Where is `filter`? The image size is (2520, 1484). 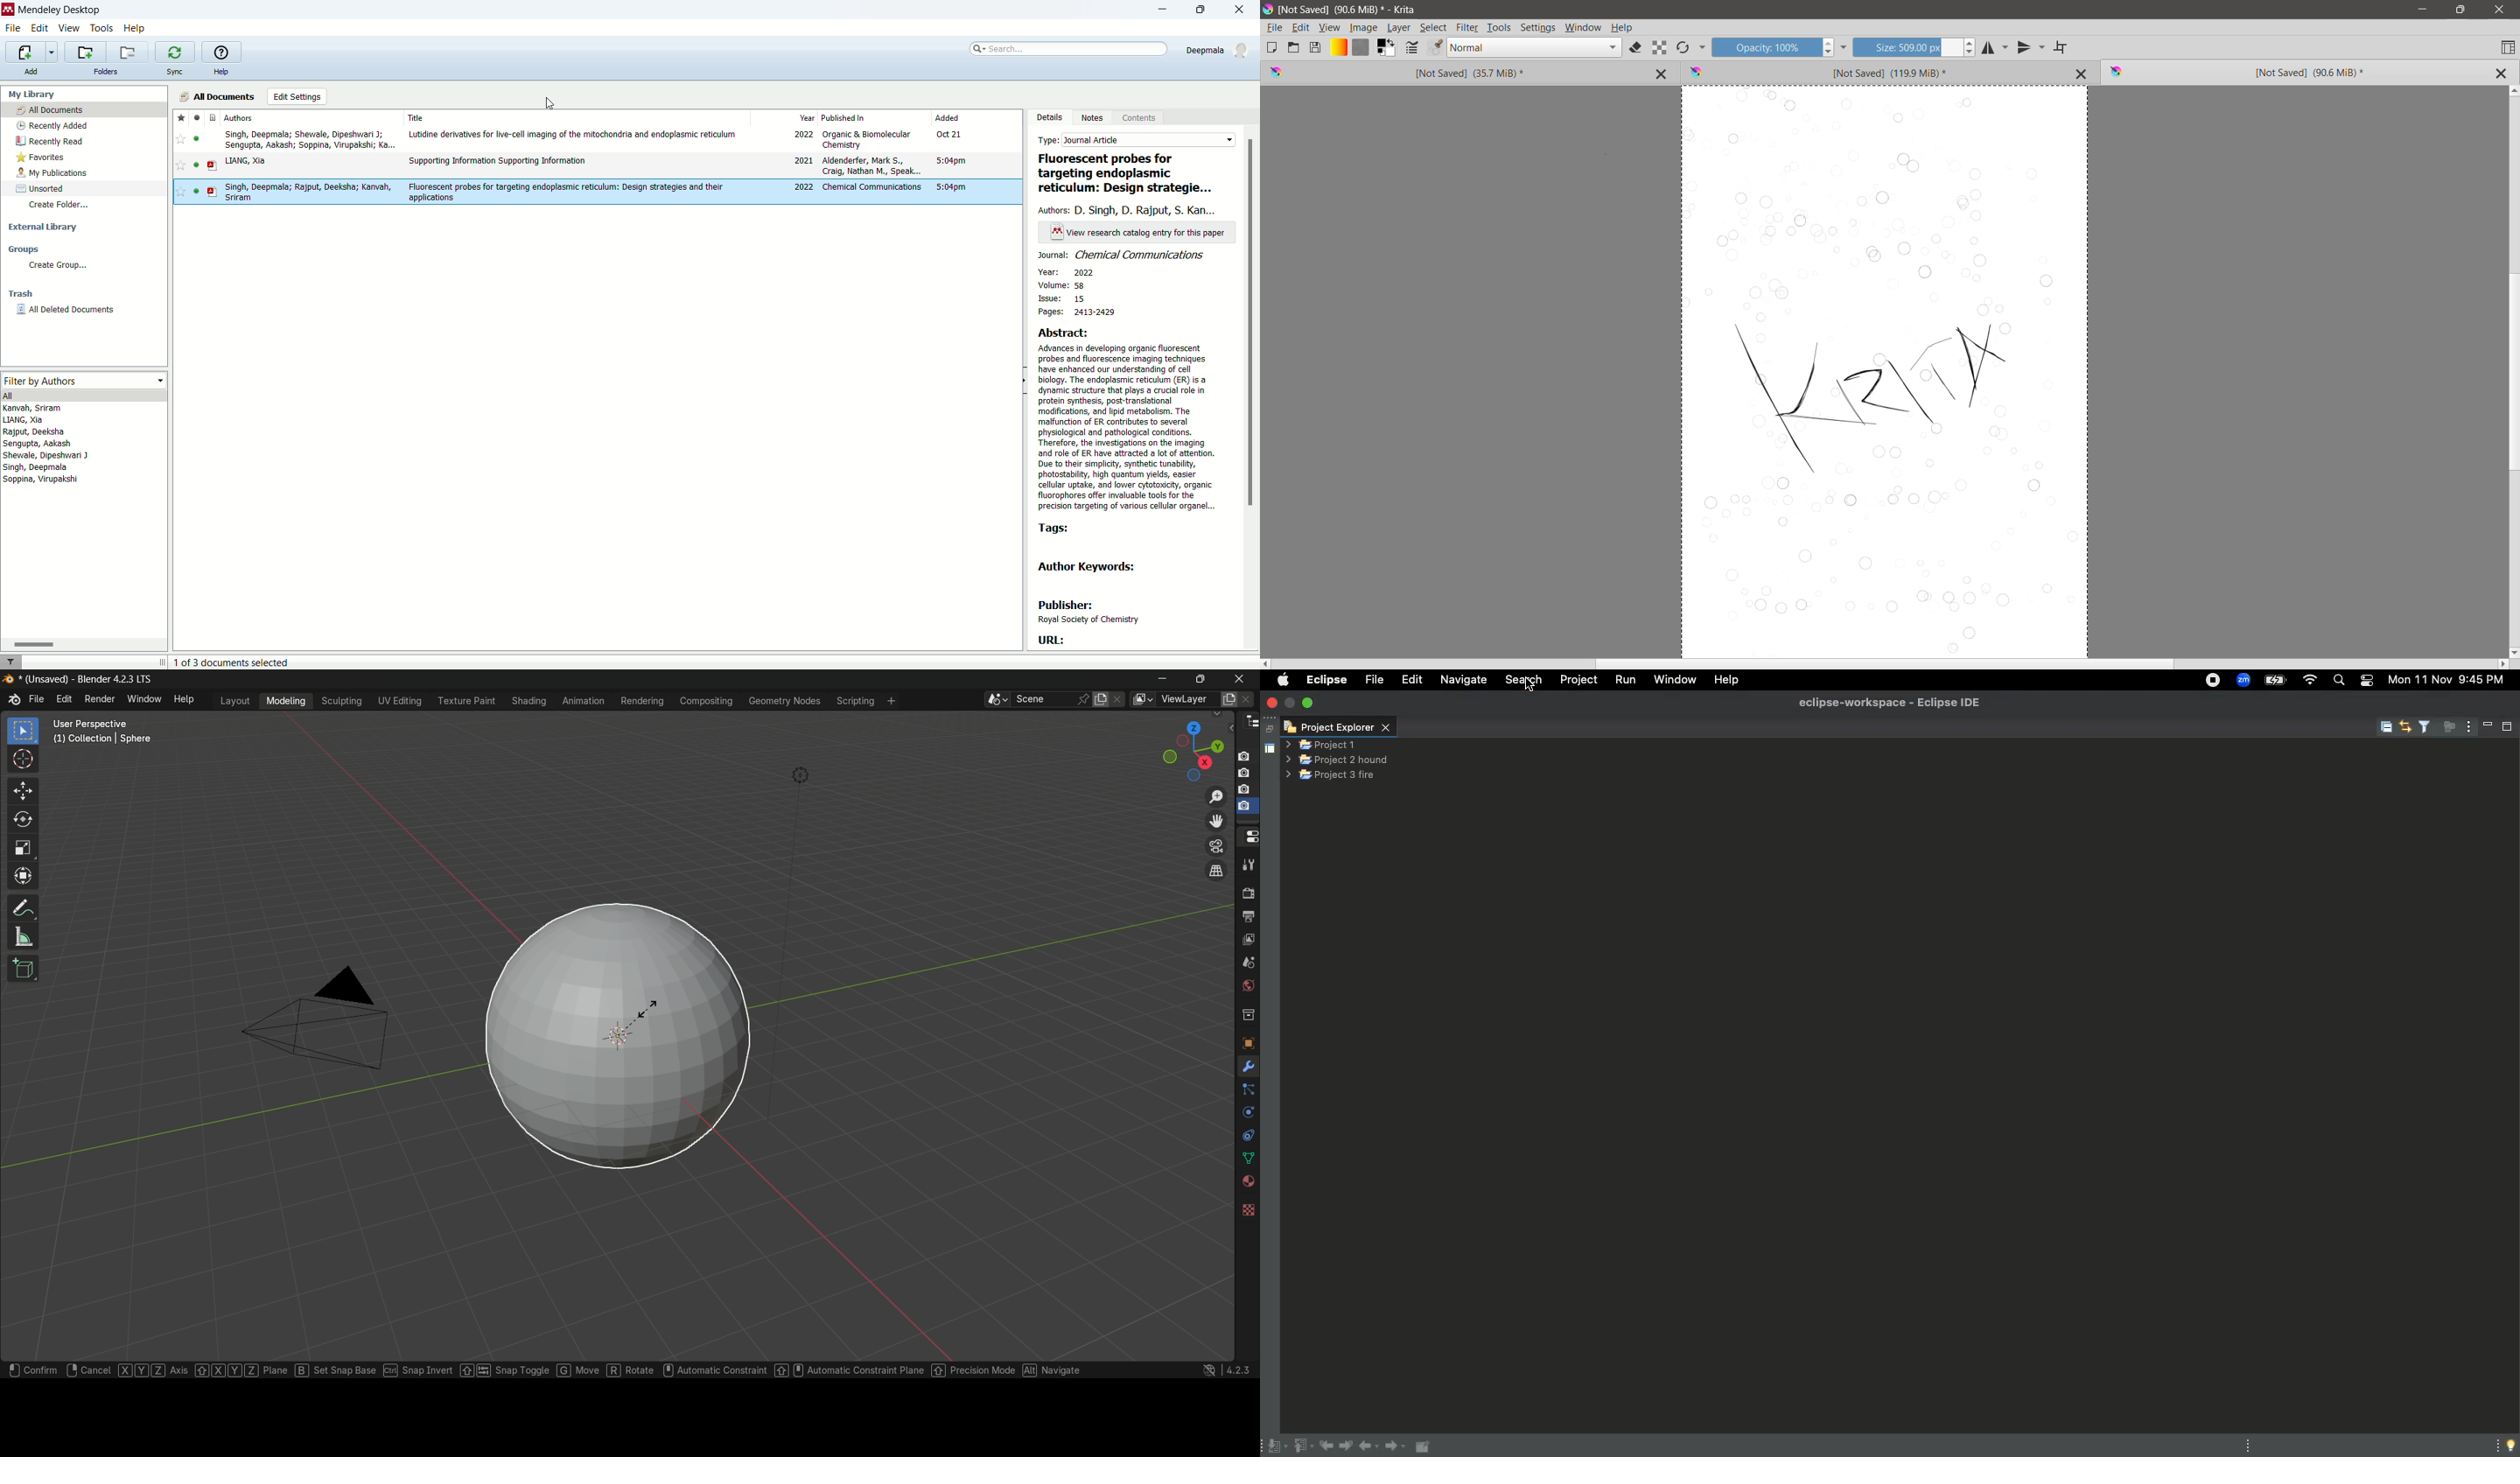
filter is located at coordinates (12, 660).